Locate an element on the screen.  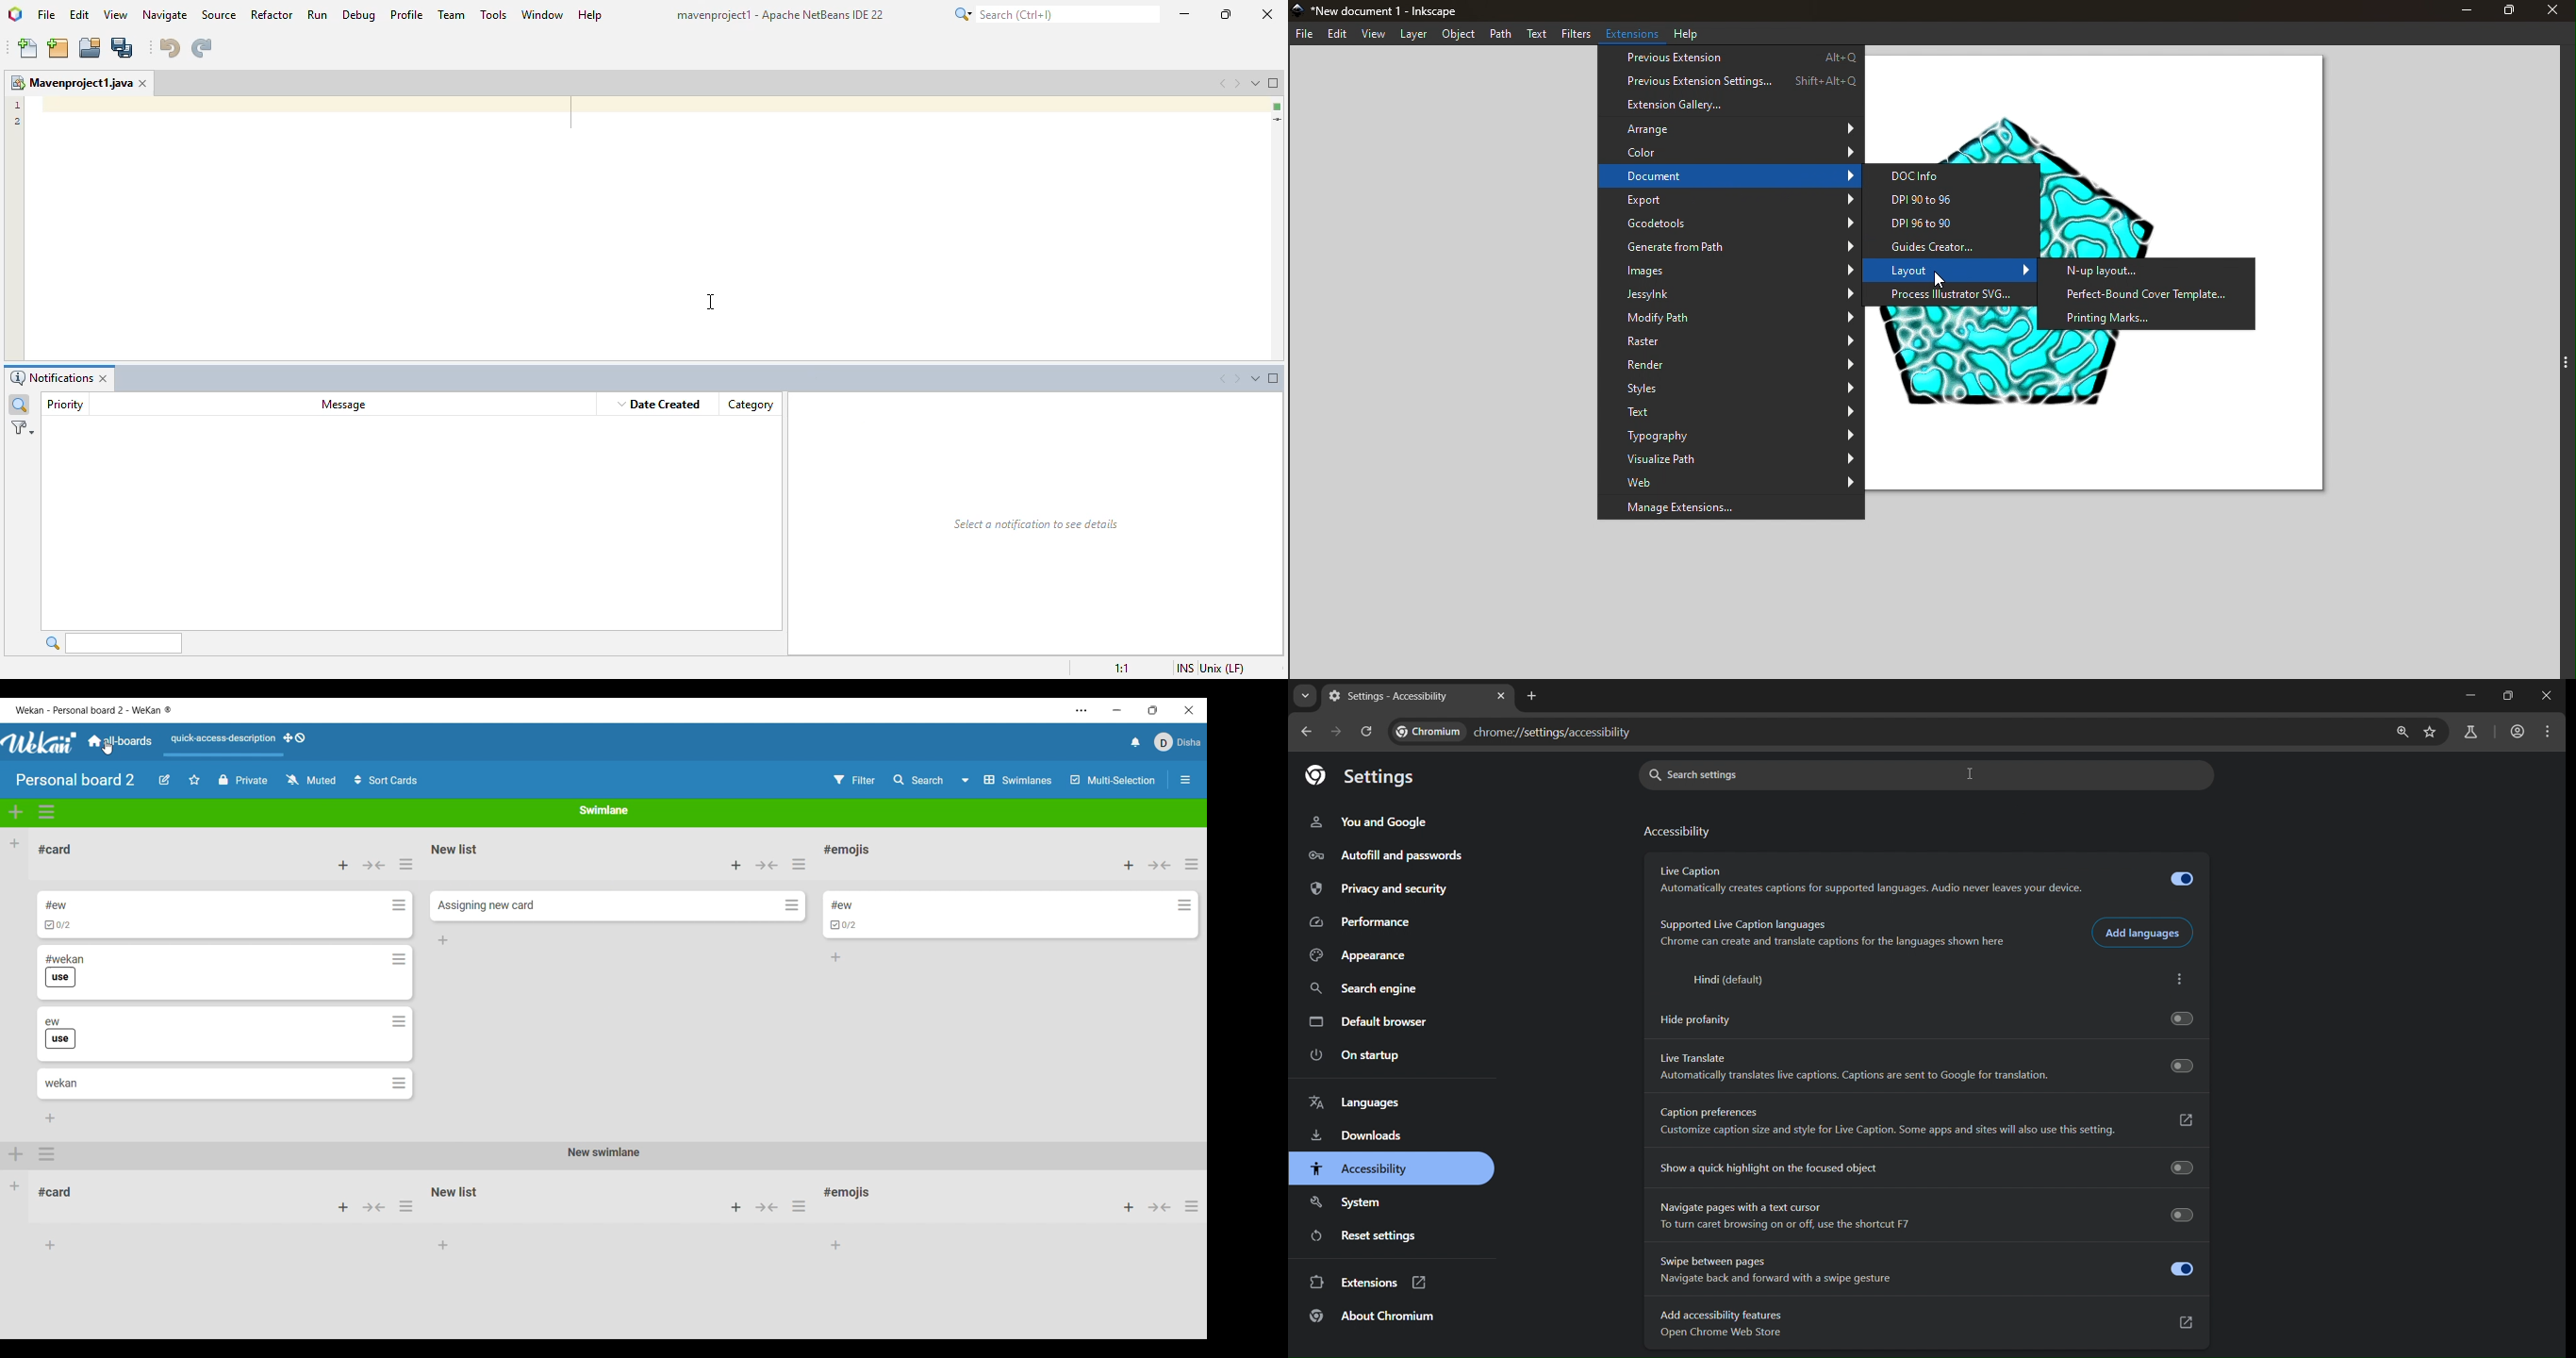
actions is located at coordinates (406, 1208).